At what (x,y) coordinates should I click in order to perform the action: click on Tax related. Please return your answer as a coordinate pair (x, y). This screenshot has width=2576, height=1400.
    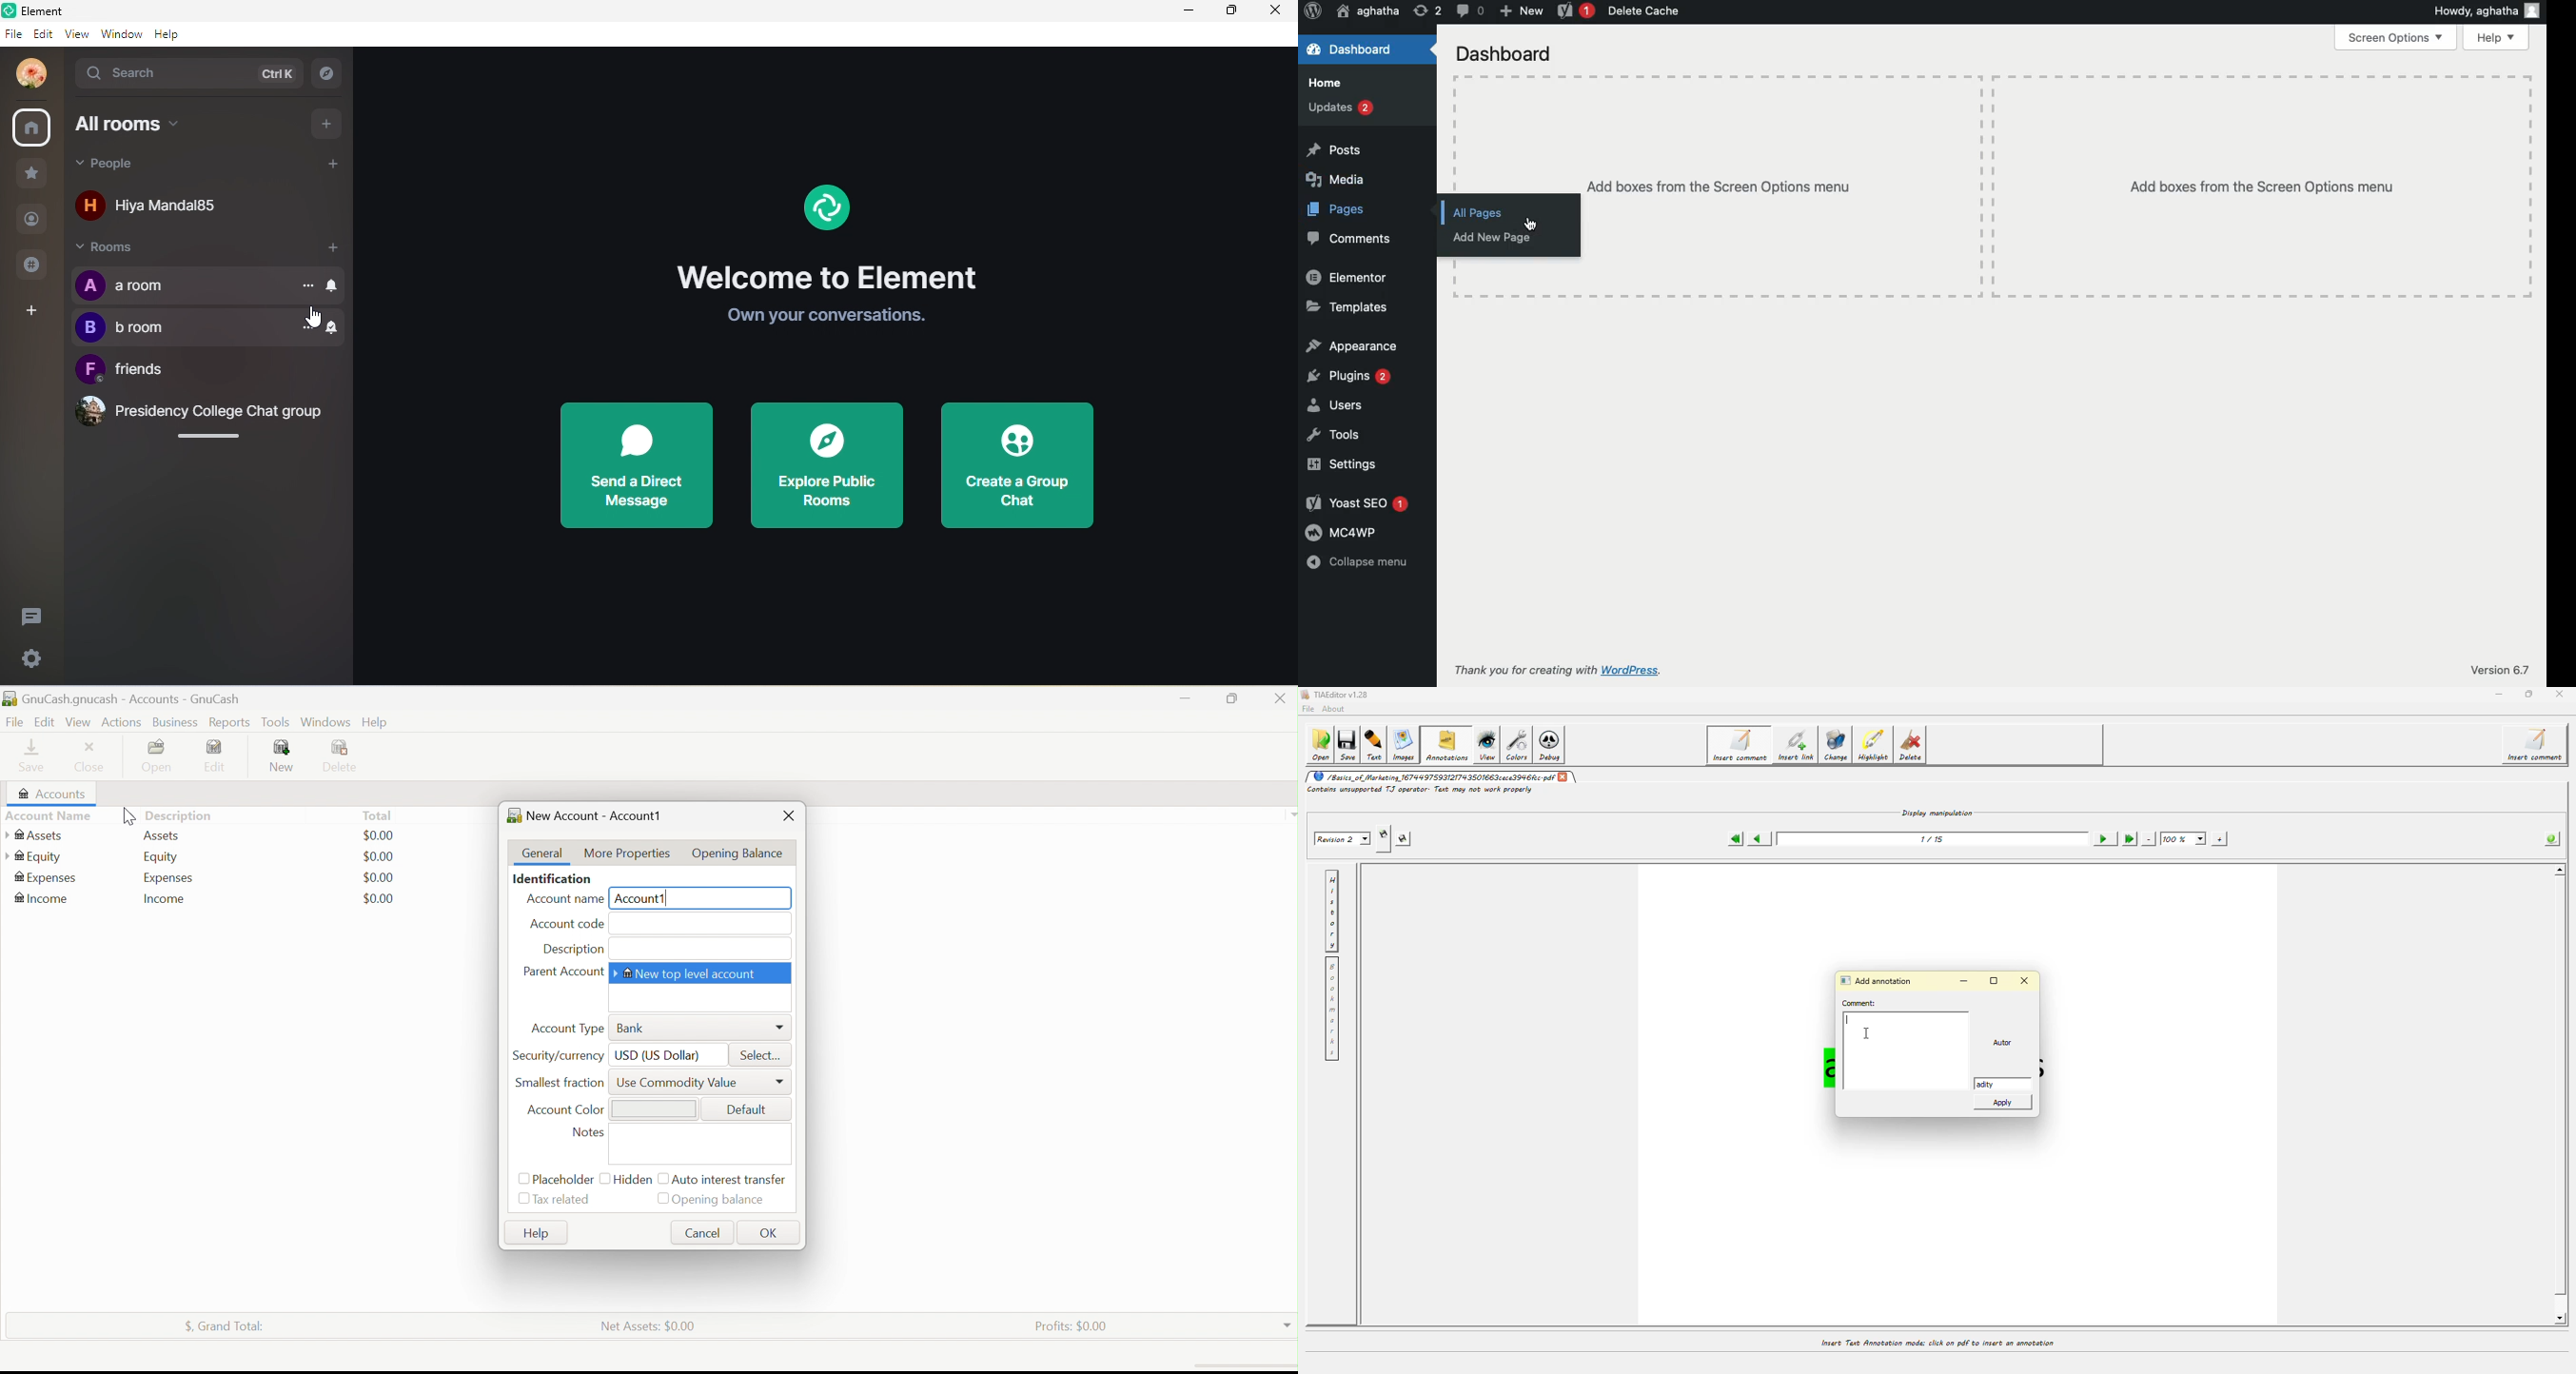
    Looking at the image, I should click on (565, 1200).